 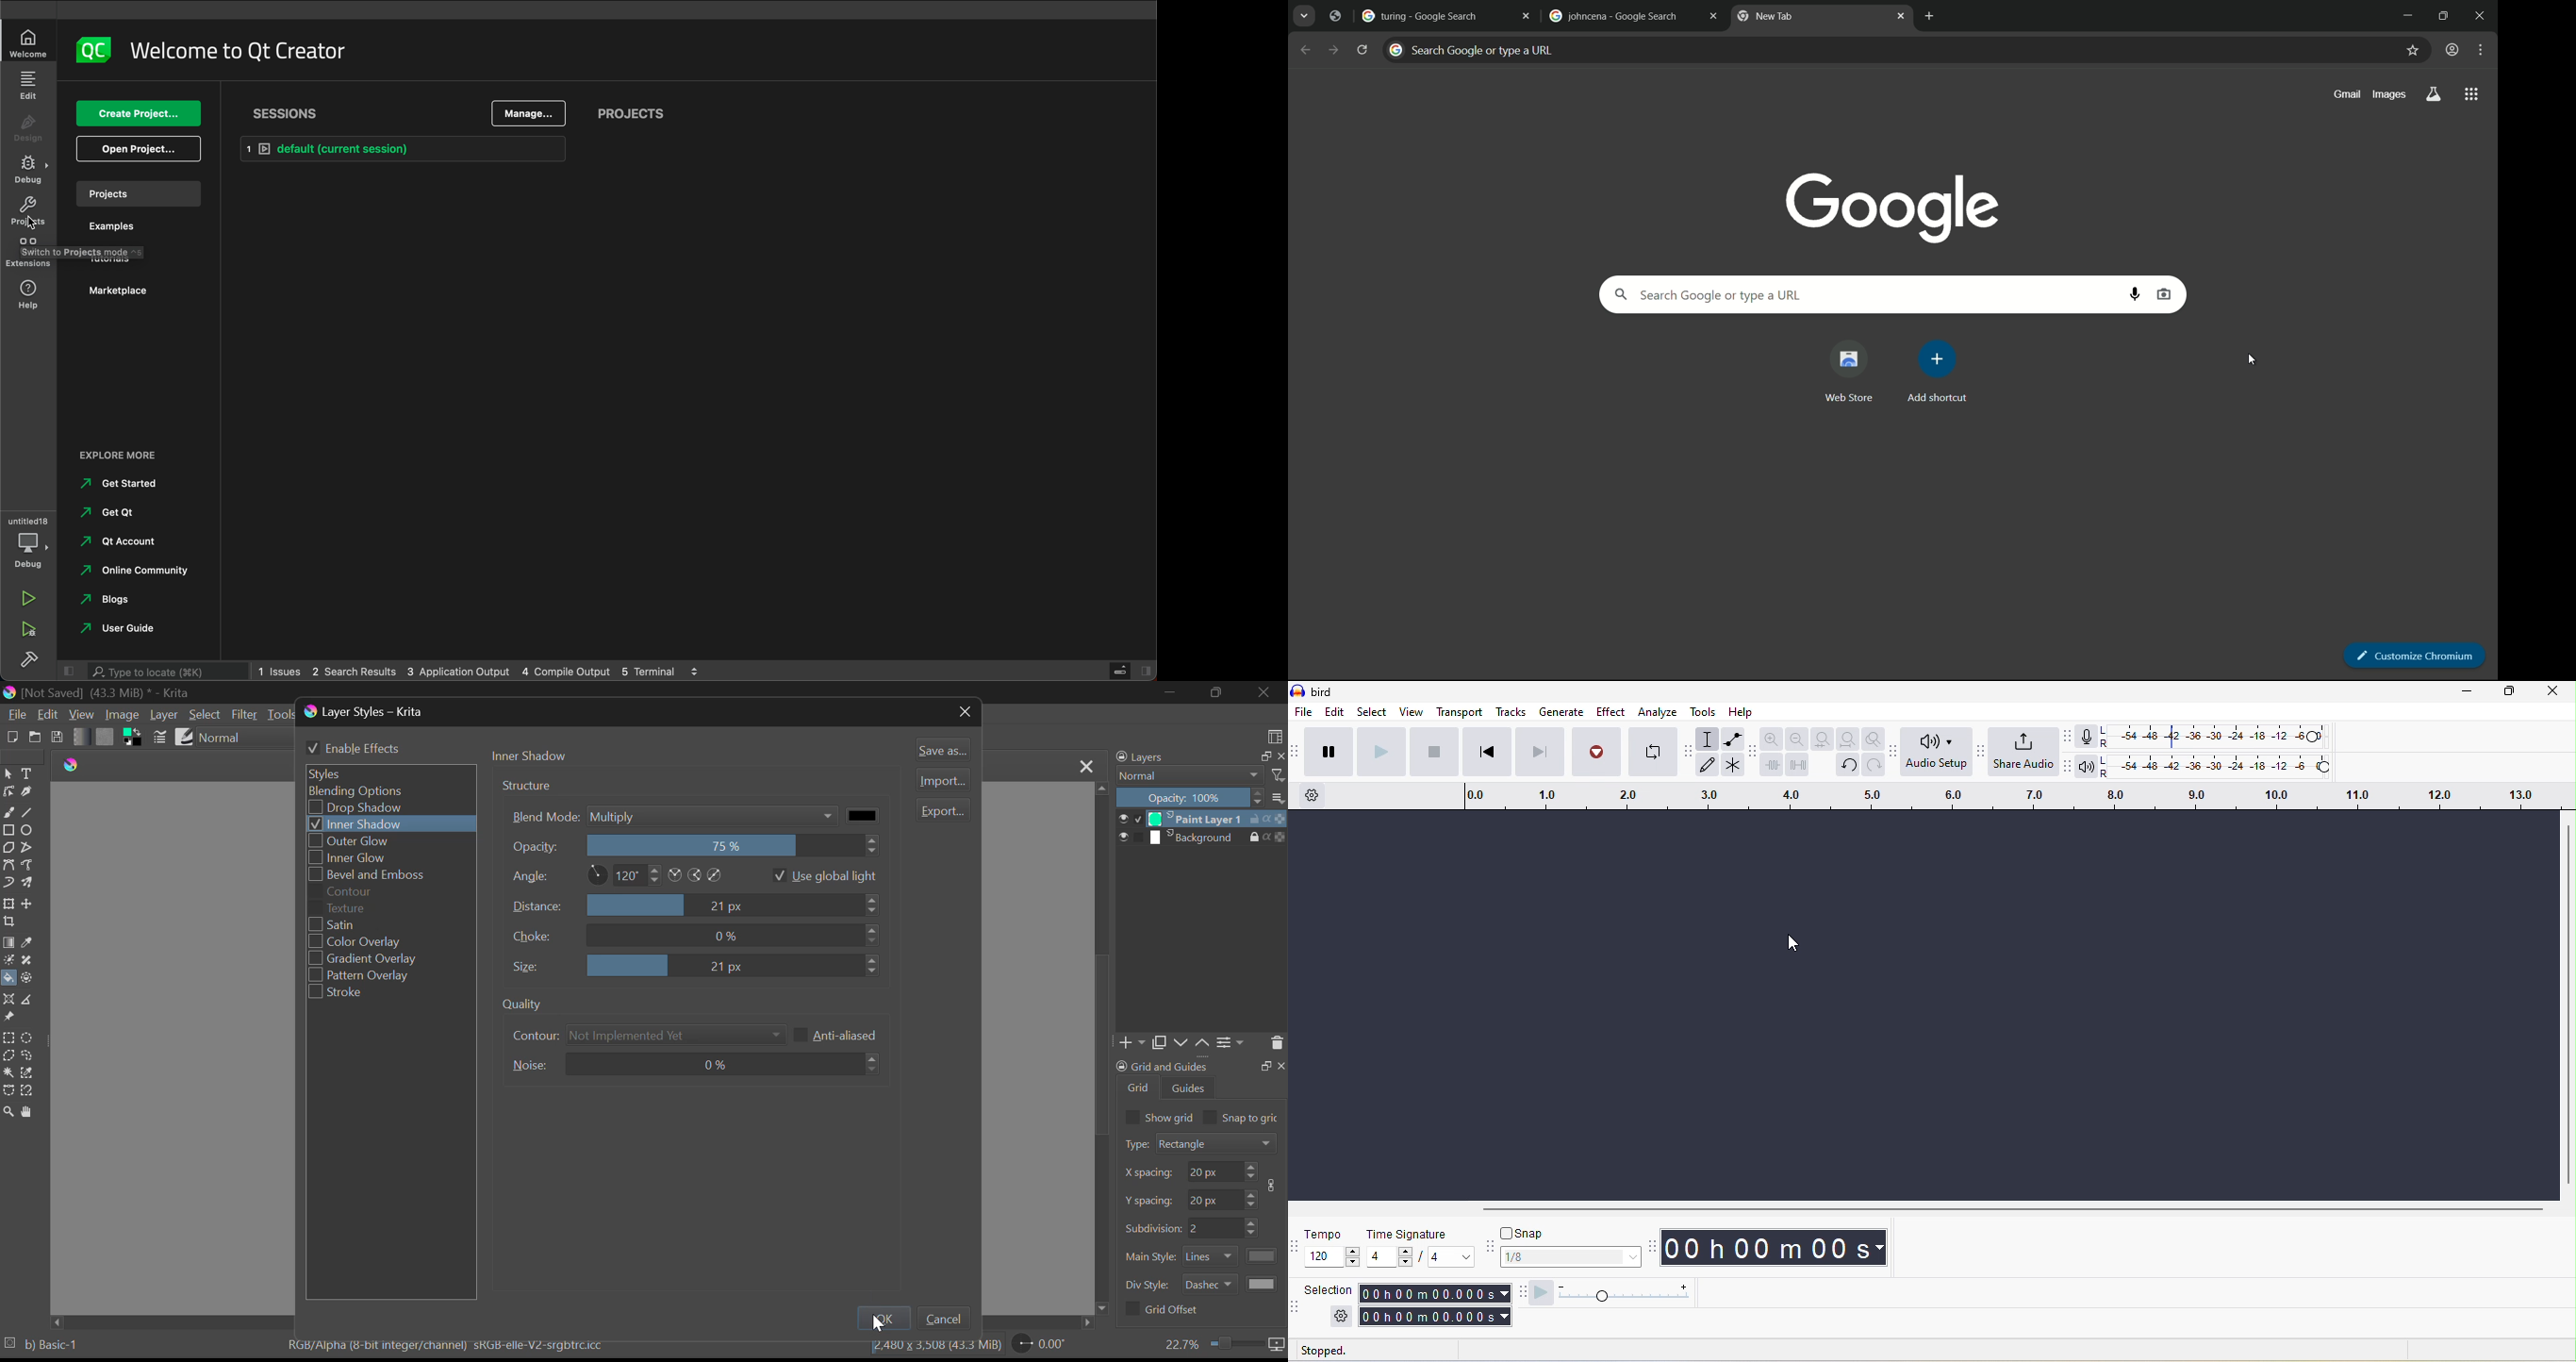 I want to click on structure, so click(x=527, y=784).